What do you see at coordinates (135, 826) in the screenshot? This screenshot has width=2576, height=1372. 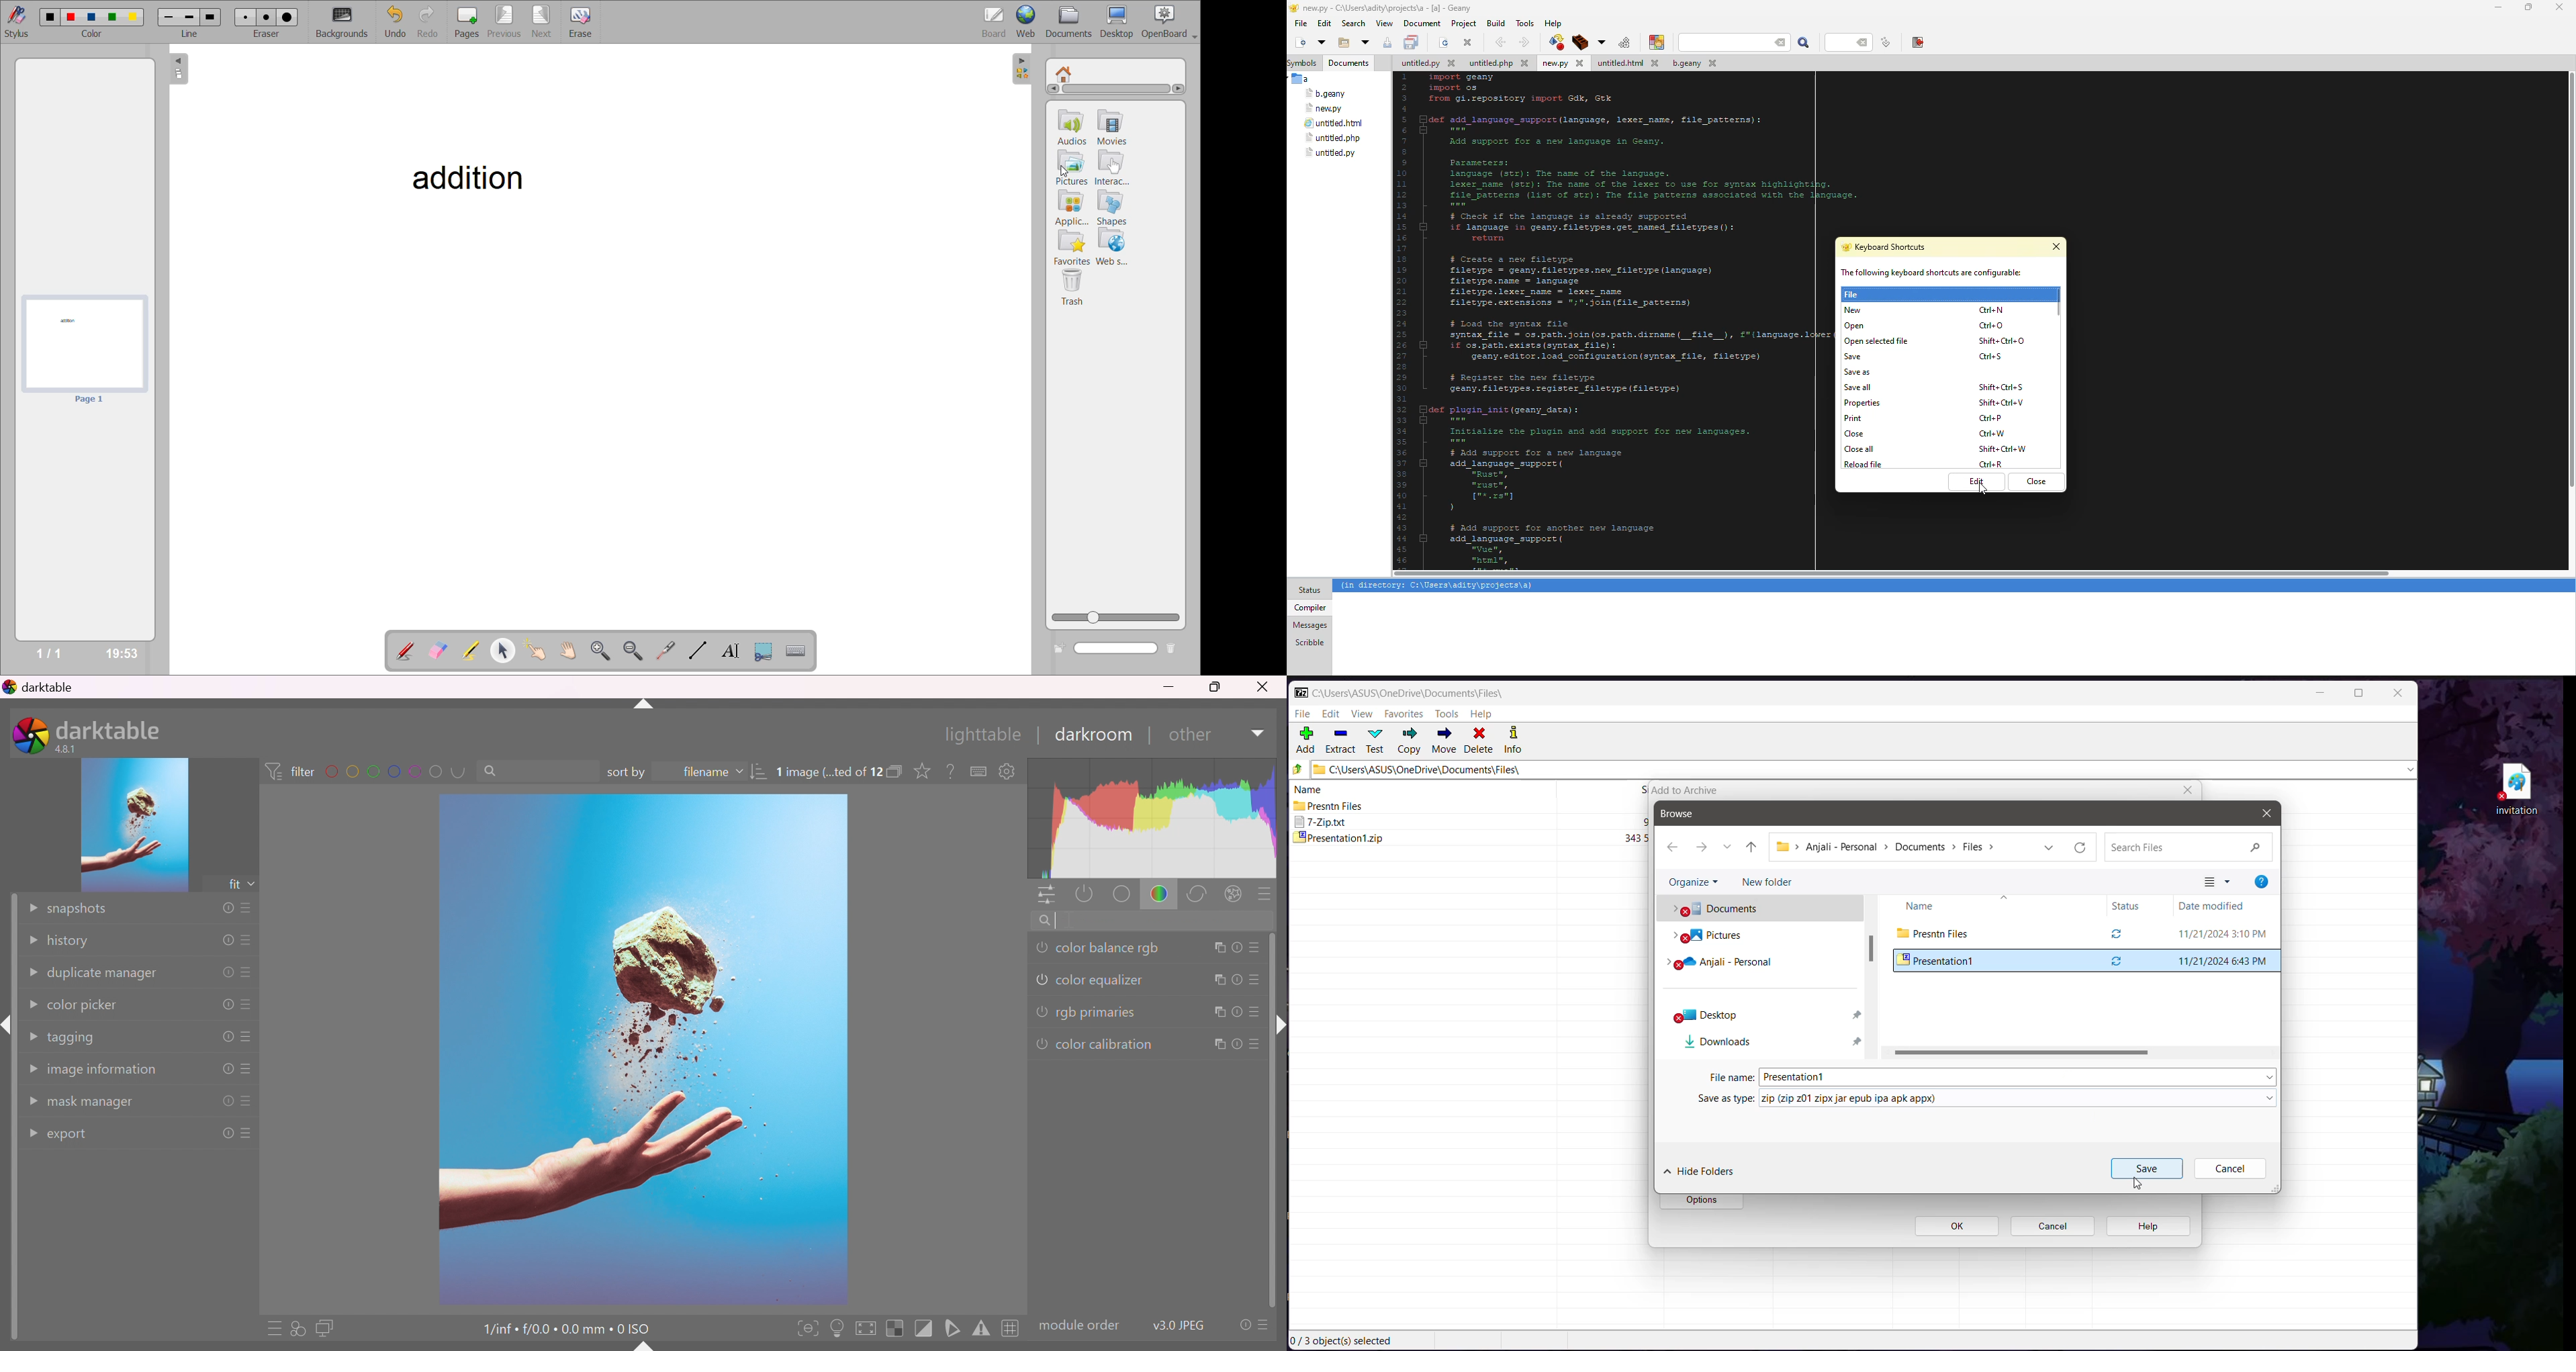 I see `image` at bounding box center [135, 826].